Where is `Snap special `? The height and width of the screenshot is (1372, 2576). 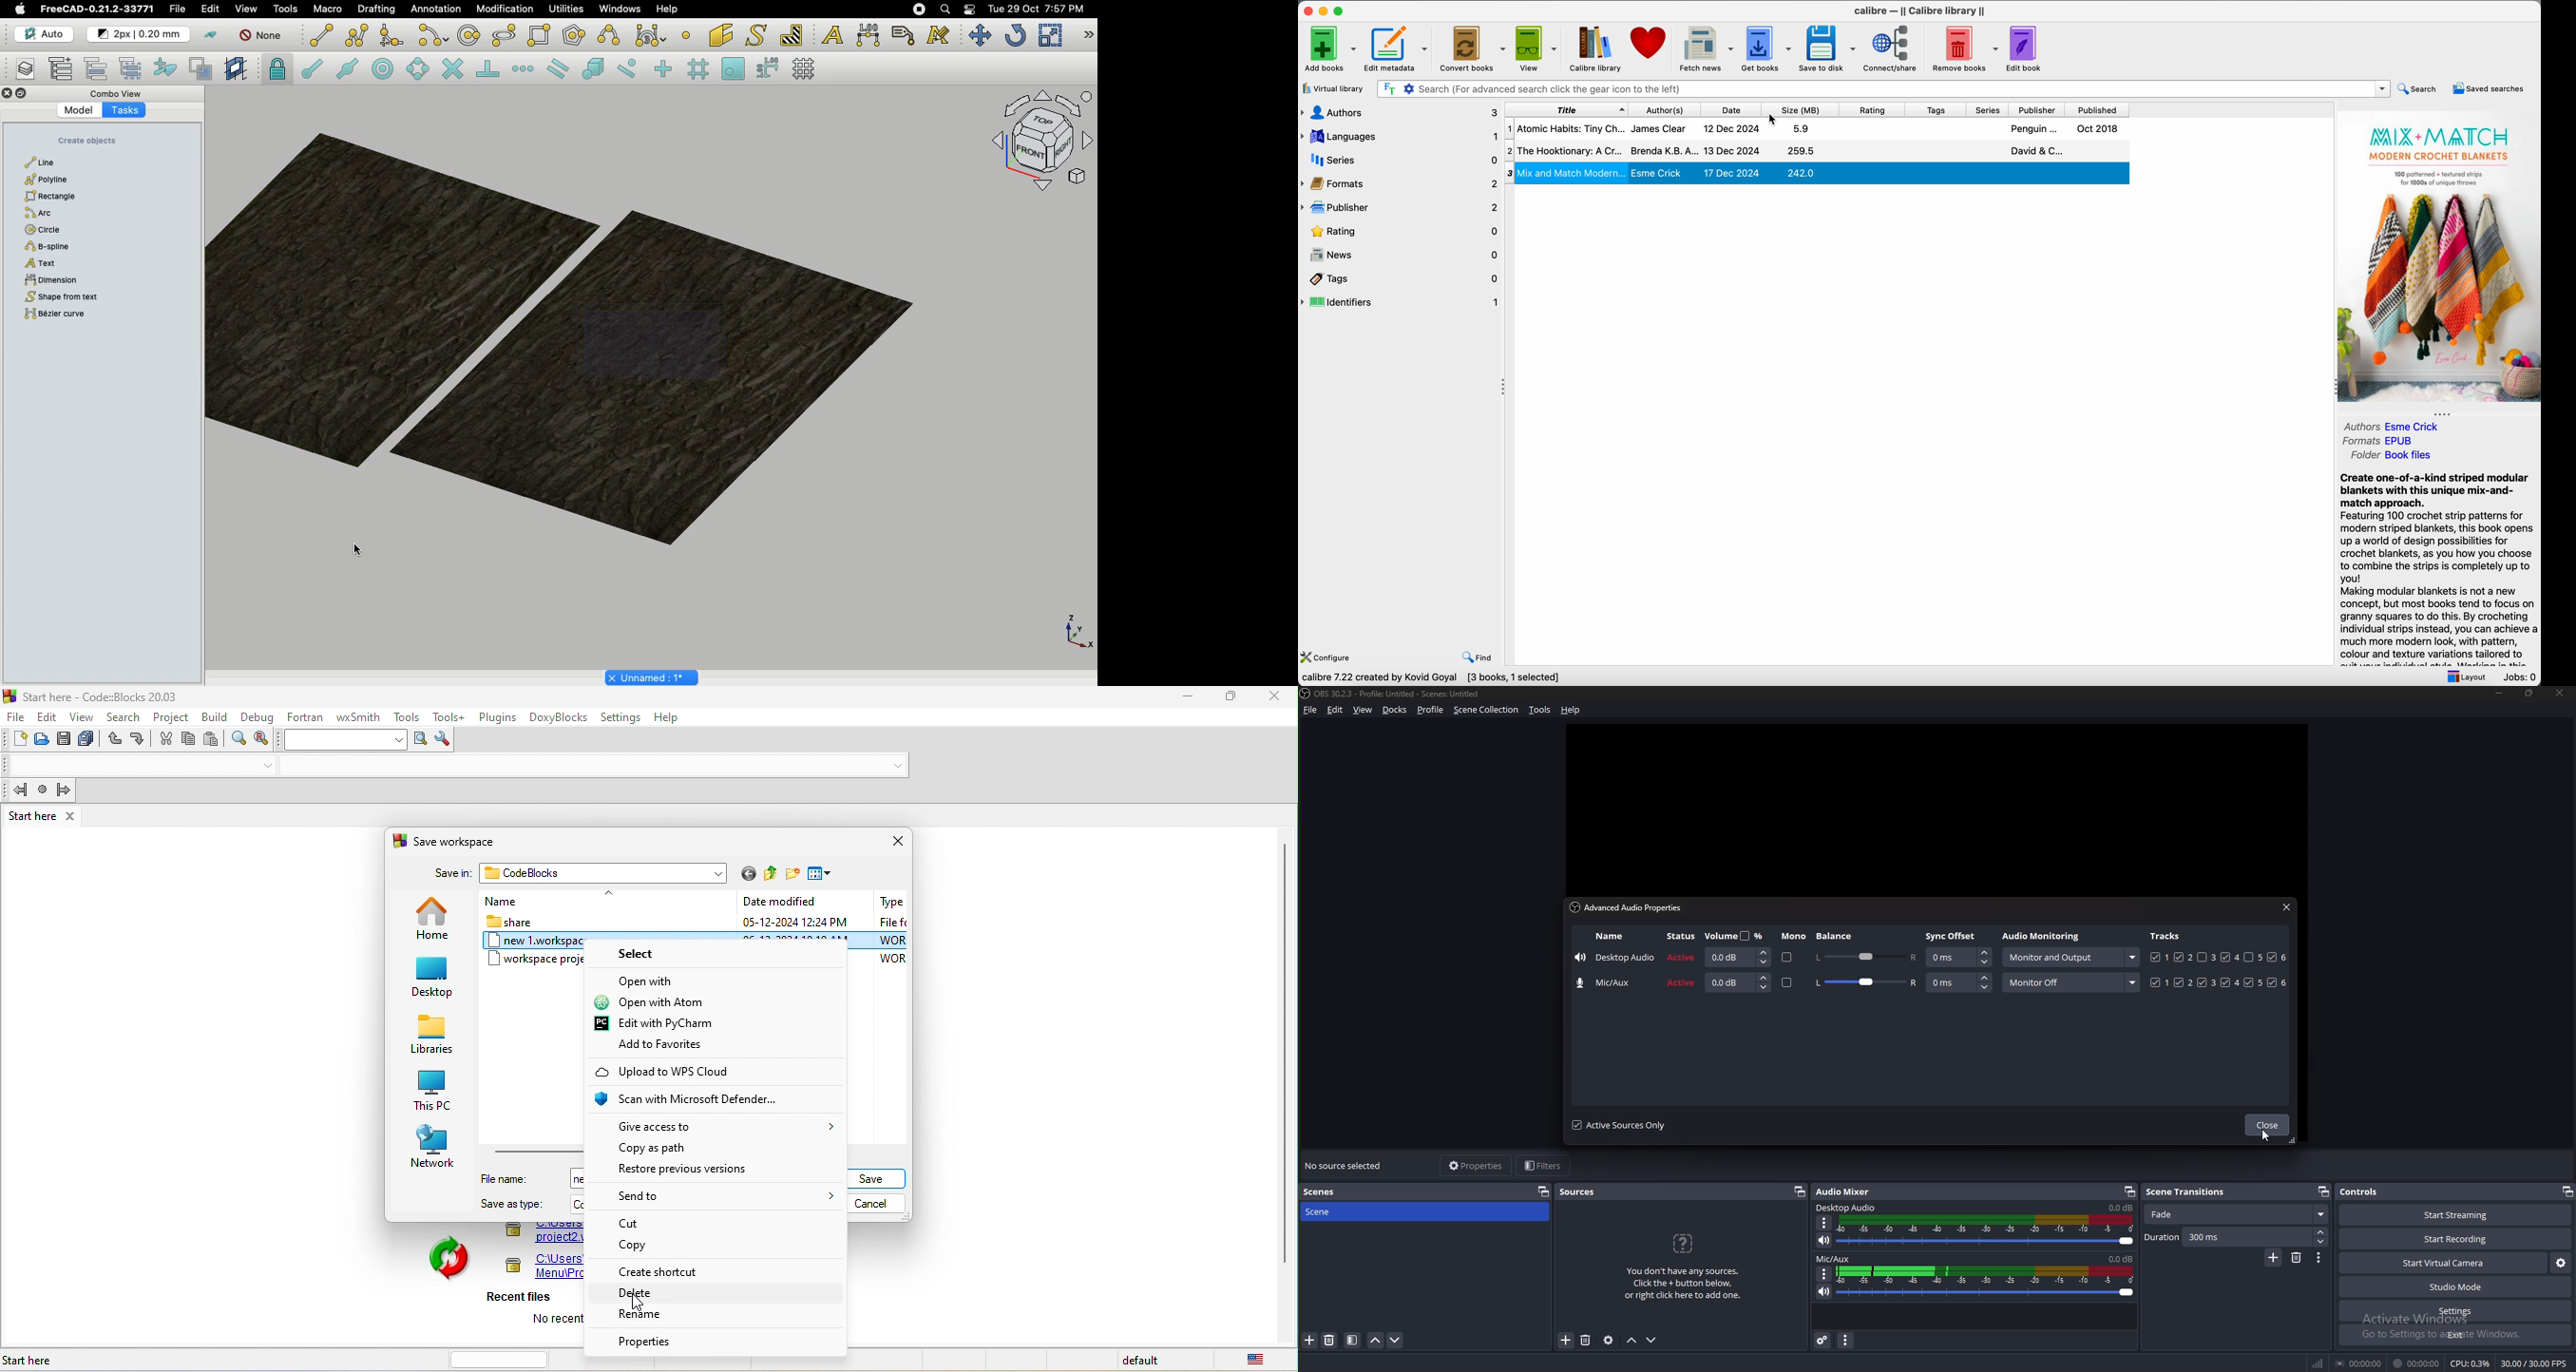 Snap special  is located at coordinates (596, 70).